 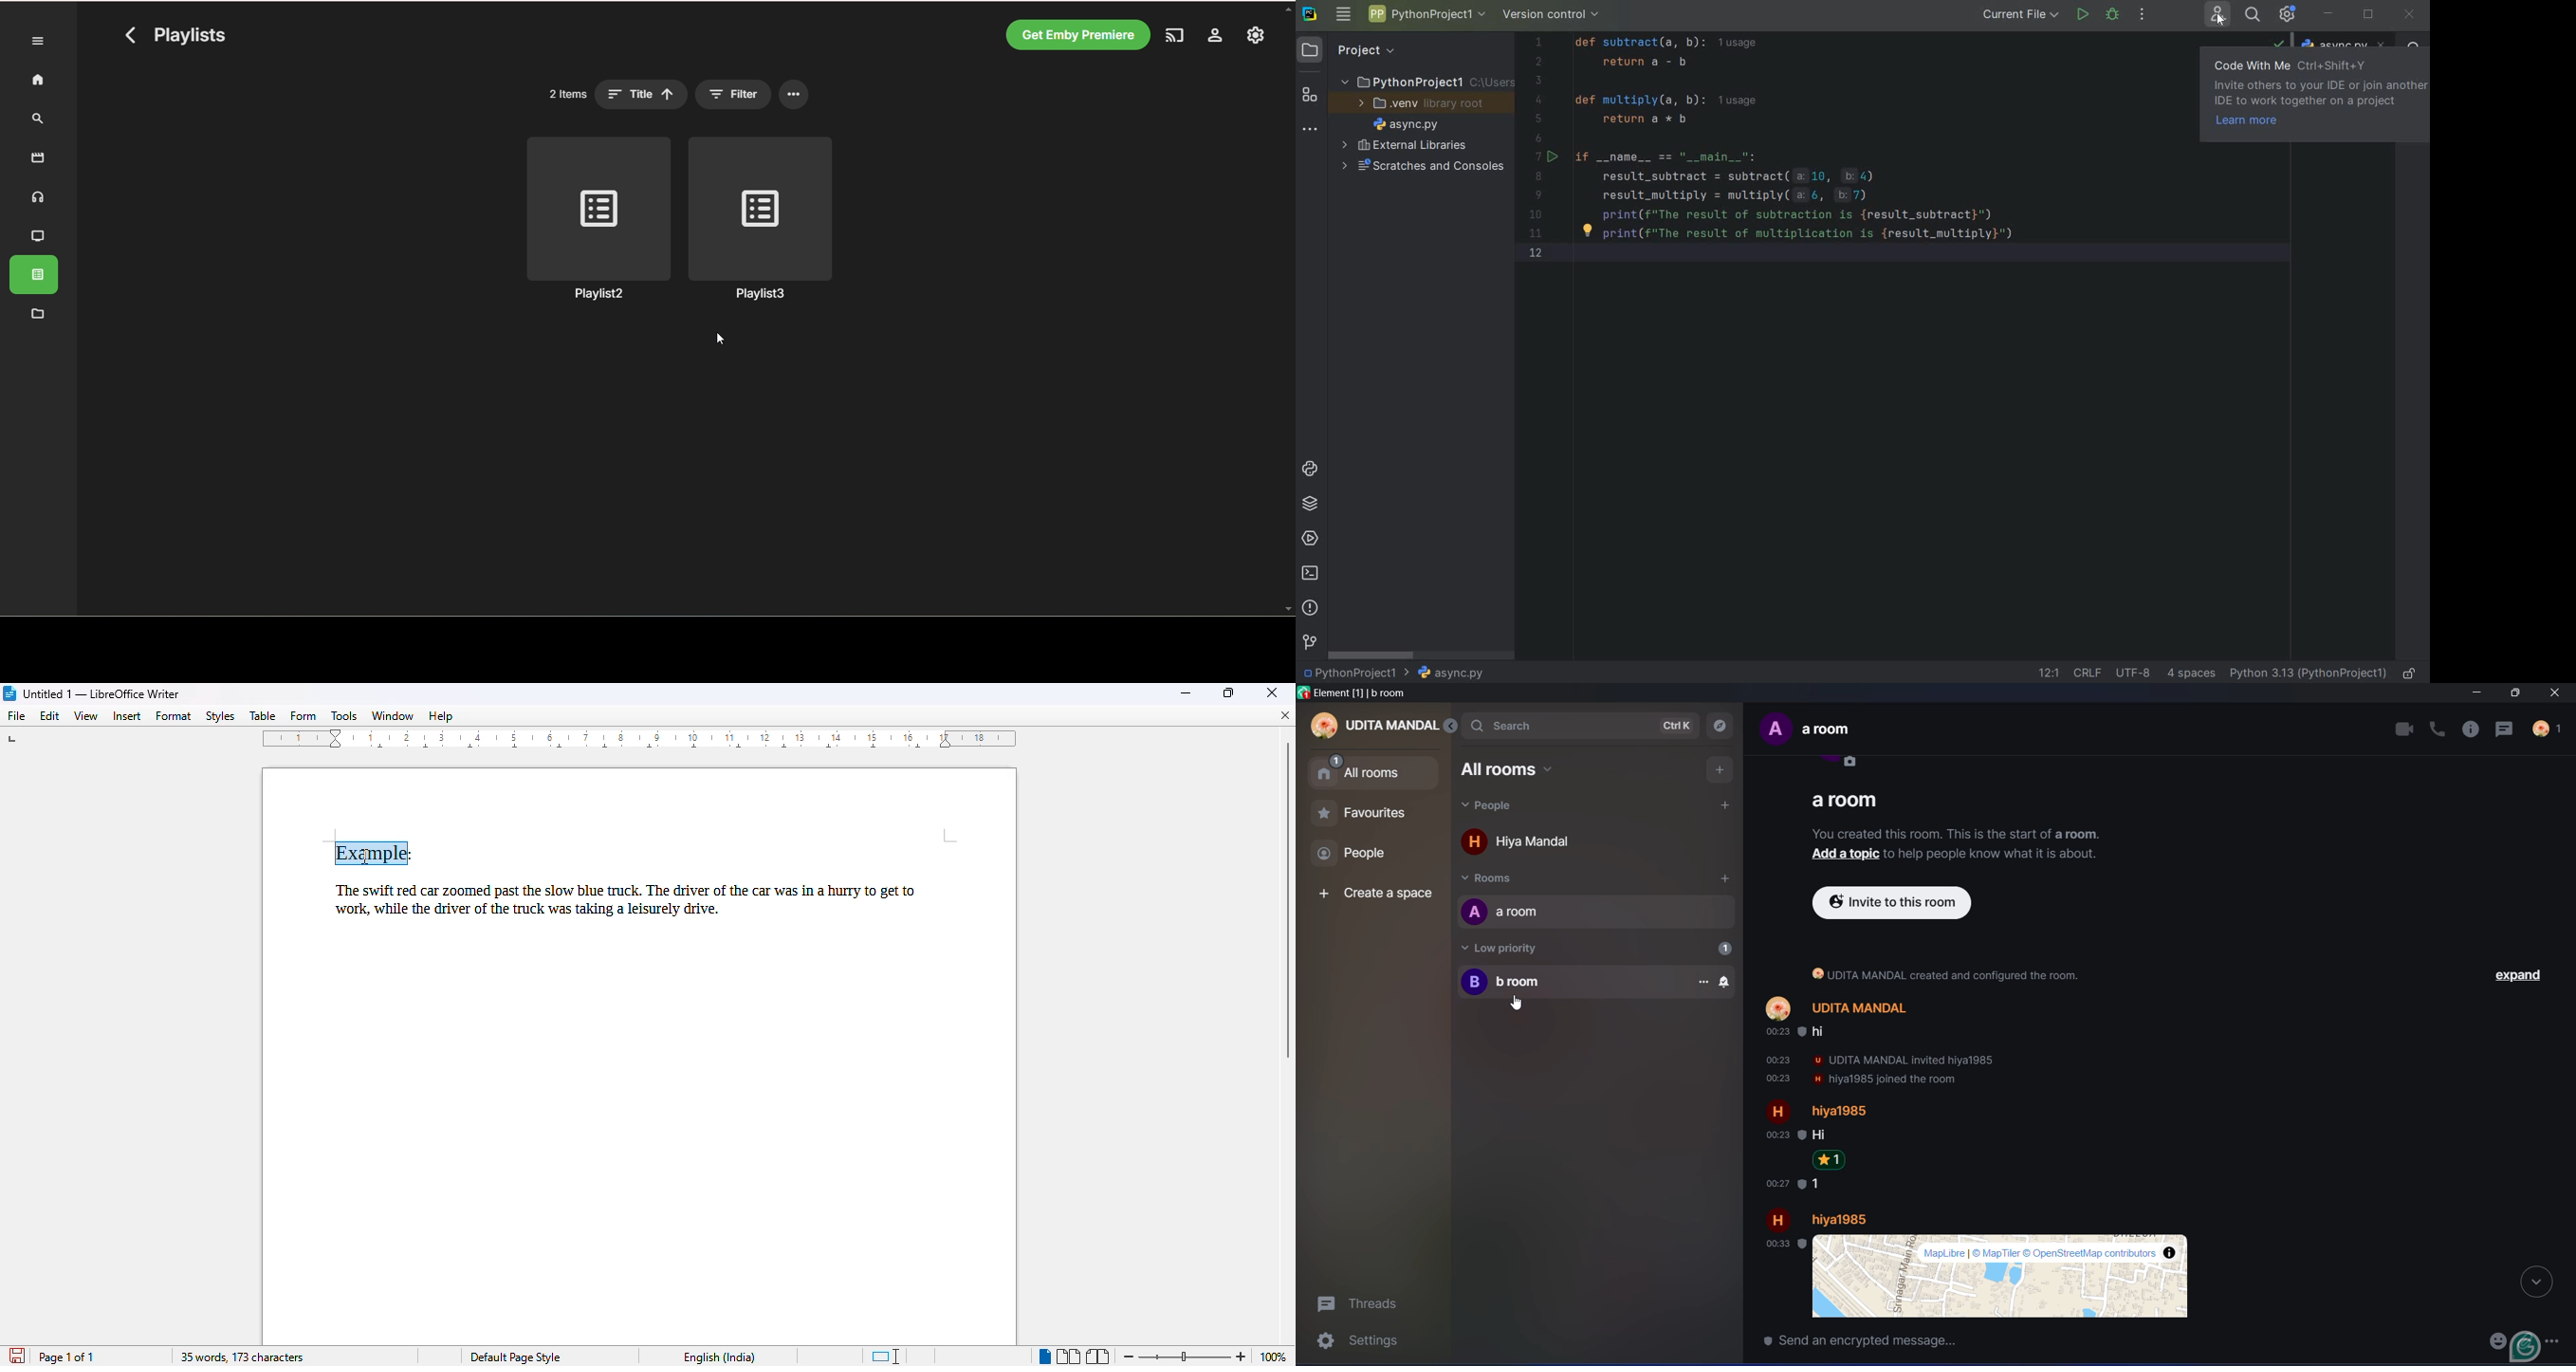 What do you see at coordinates (1421, 104) in the screenshot?
I see `.VENV` at bounding box center [1421, 104].